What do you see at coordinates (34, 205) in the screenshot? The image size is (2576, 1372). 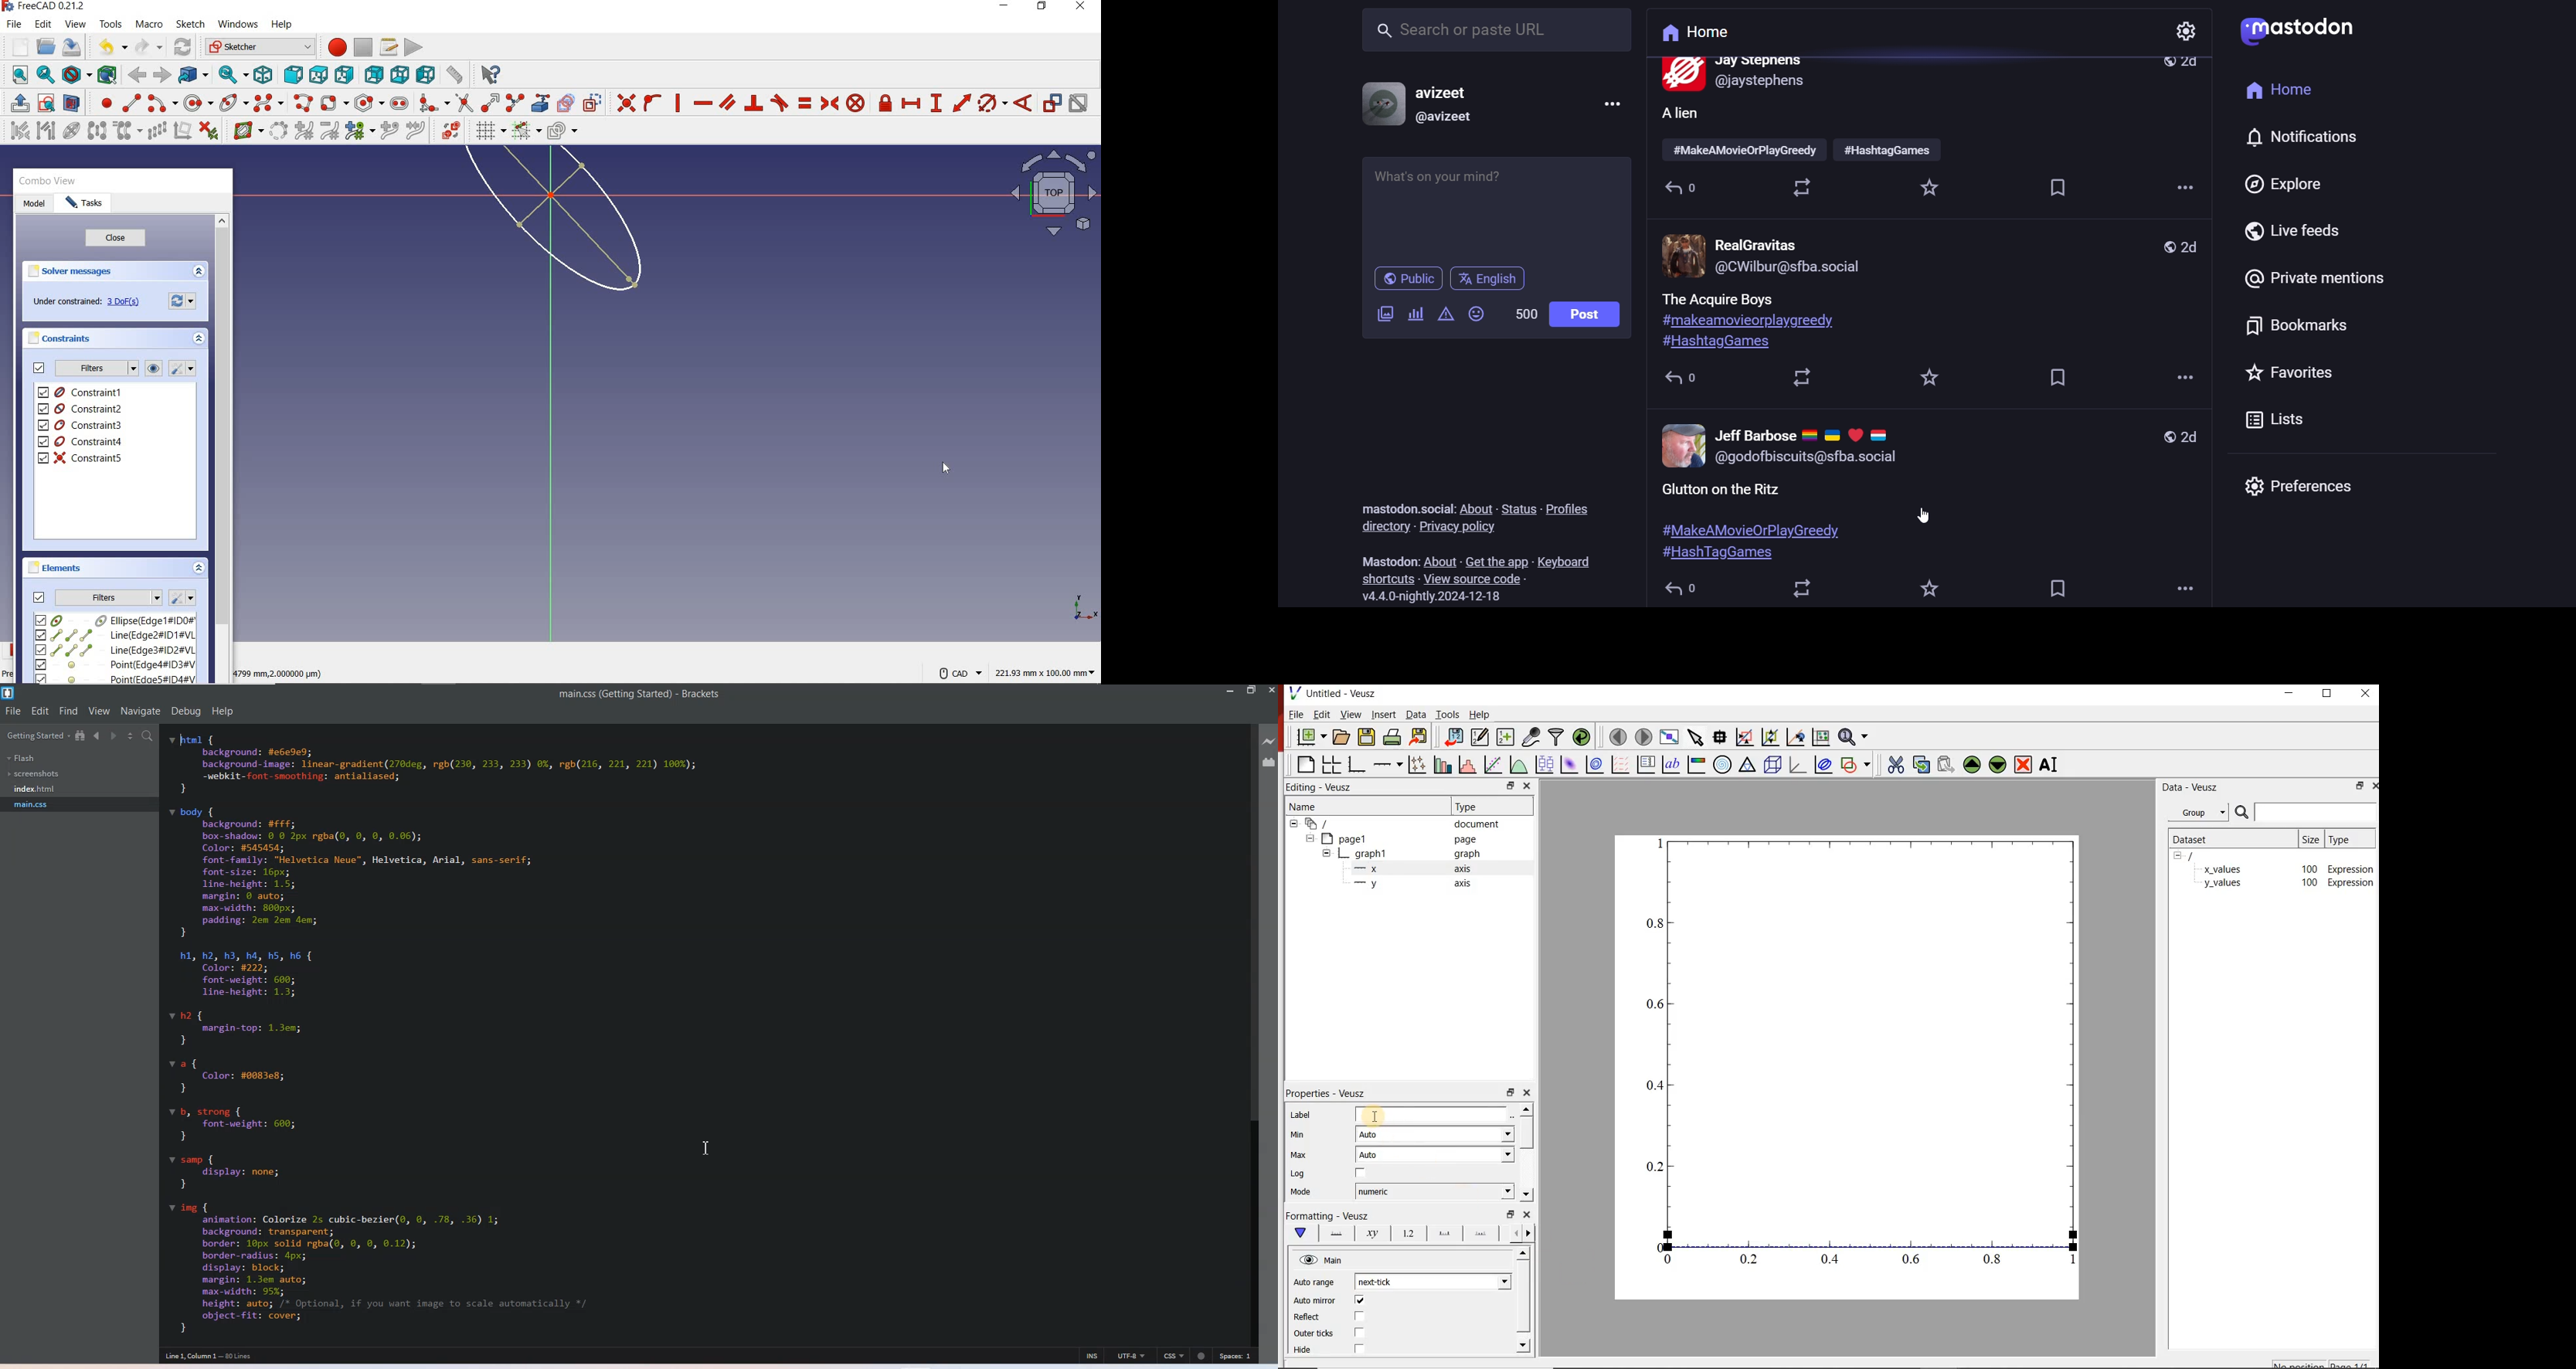 I see `model` at bounding box center [34, 205].